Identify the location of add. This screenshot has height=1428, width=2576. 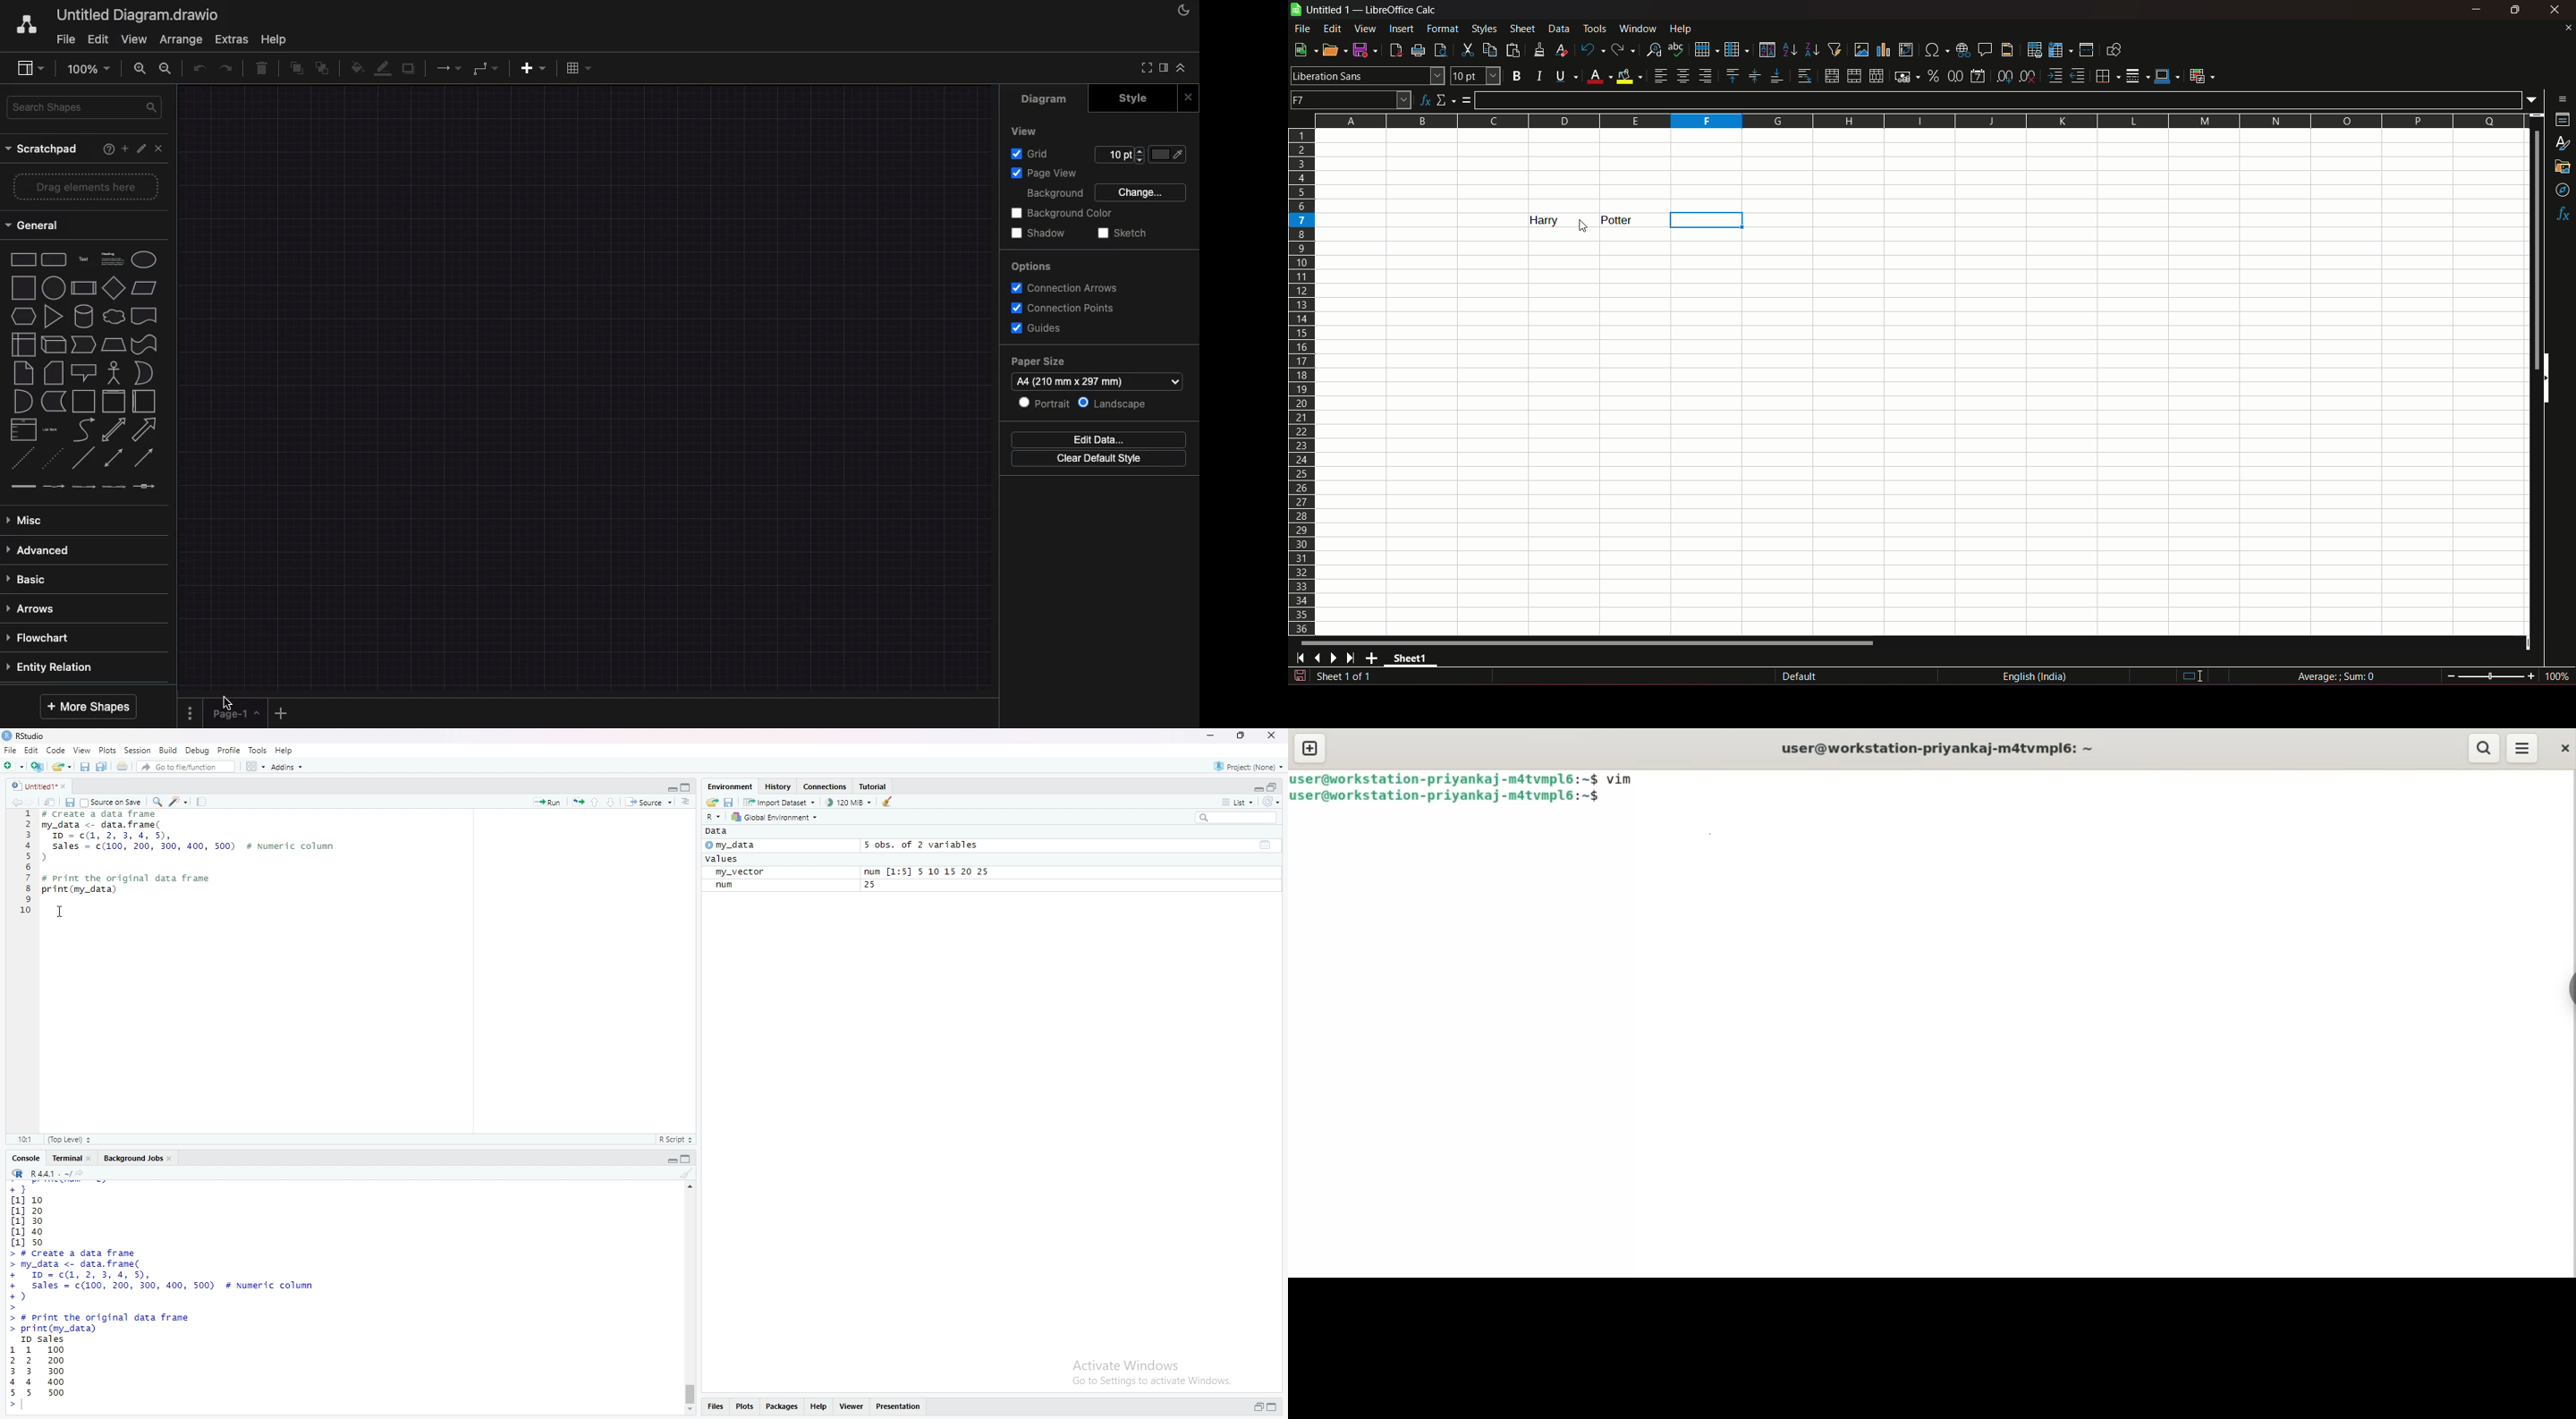
(124, 149).